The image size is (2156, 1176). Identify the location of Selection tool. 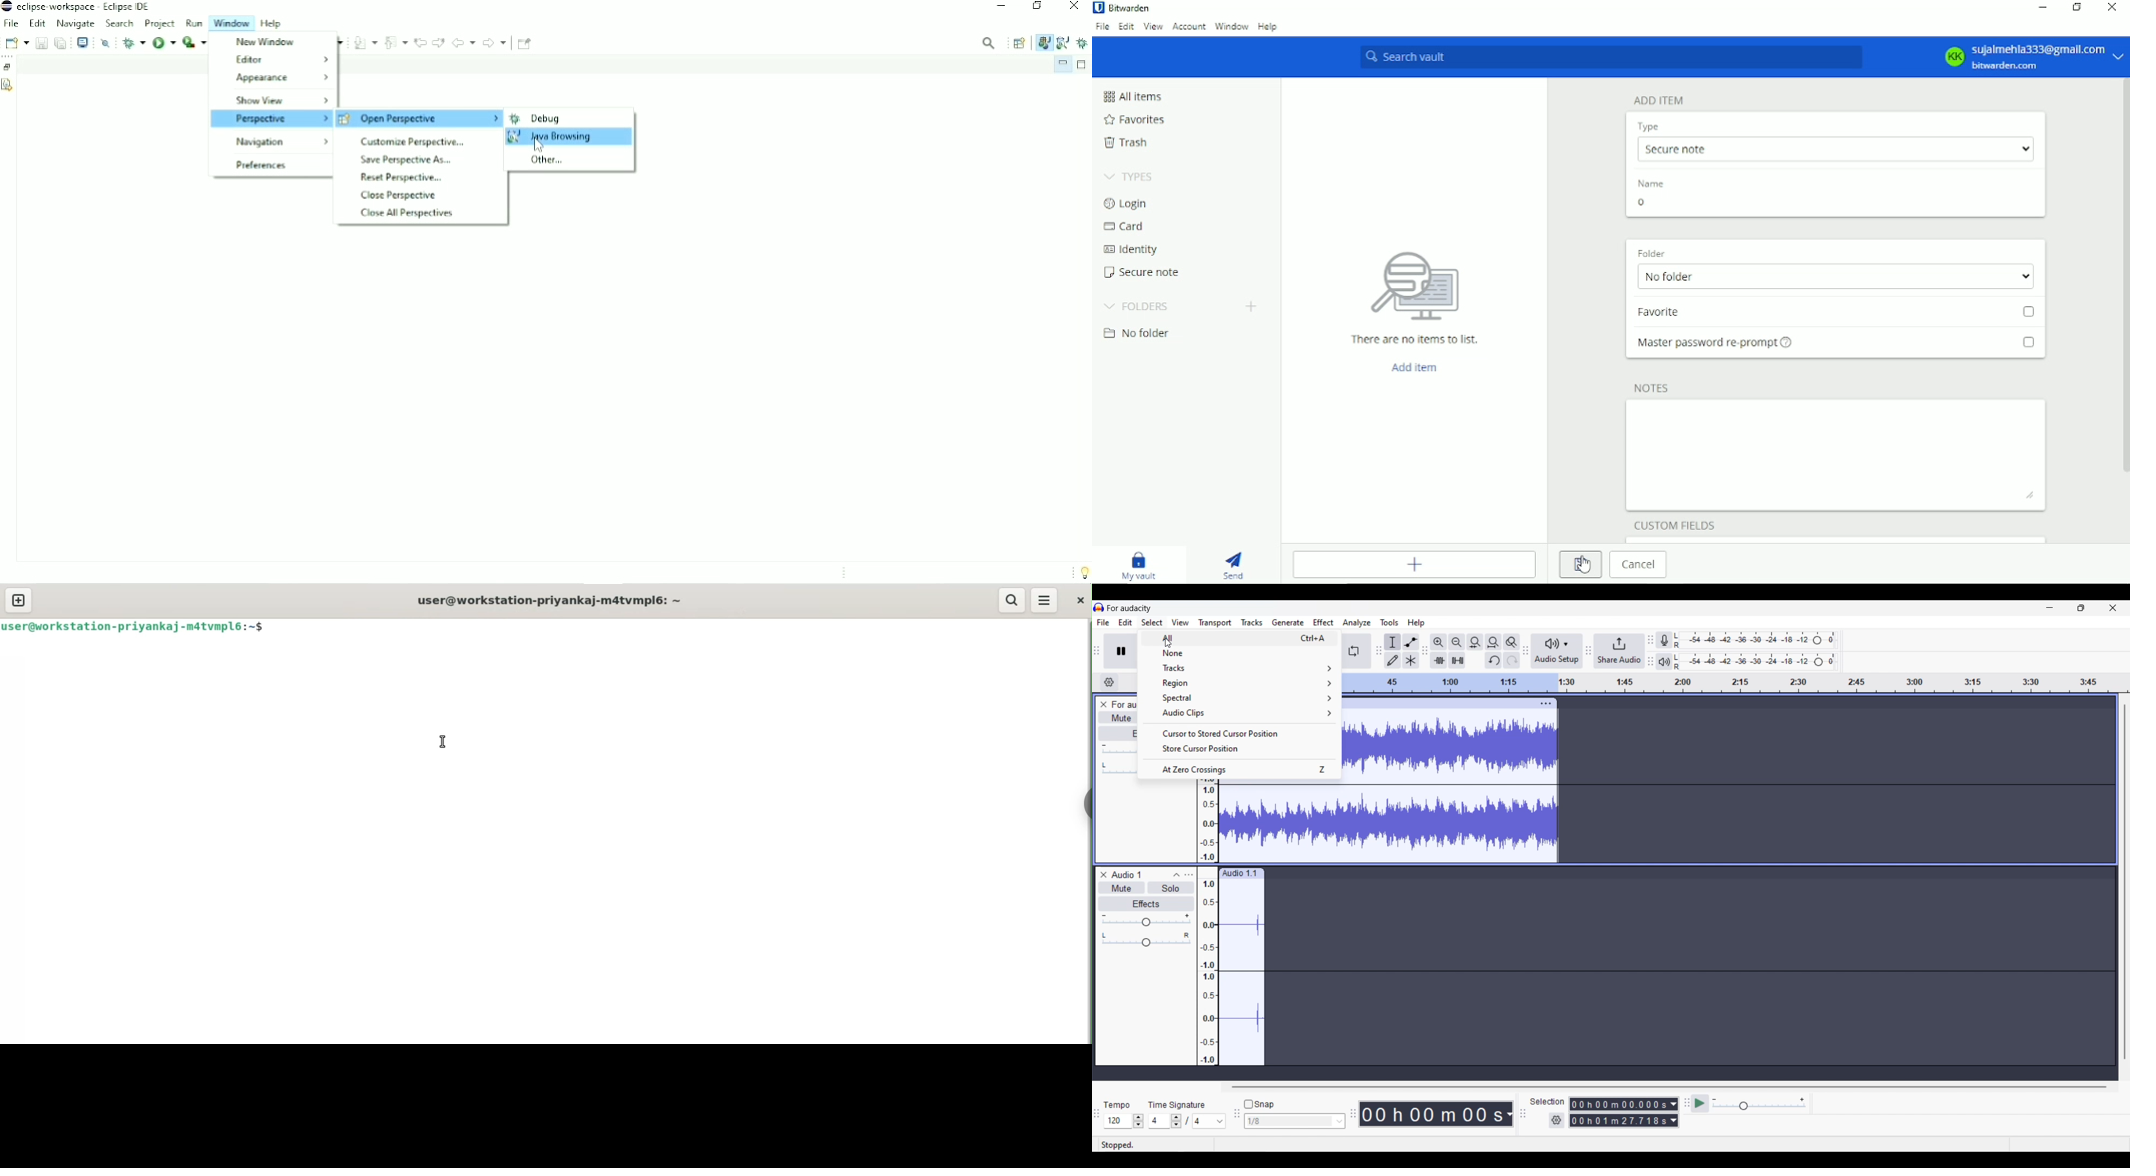
(1393, 642).